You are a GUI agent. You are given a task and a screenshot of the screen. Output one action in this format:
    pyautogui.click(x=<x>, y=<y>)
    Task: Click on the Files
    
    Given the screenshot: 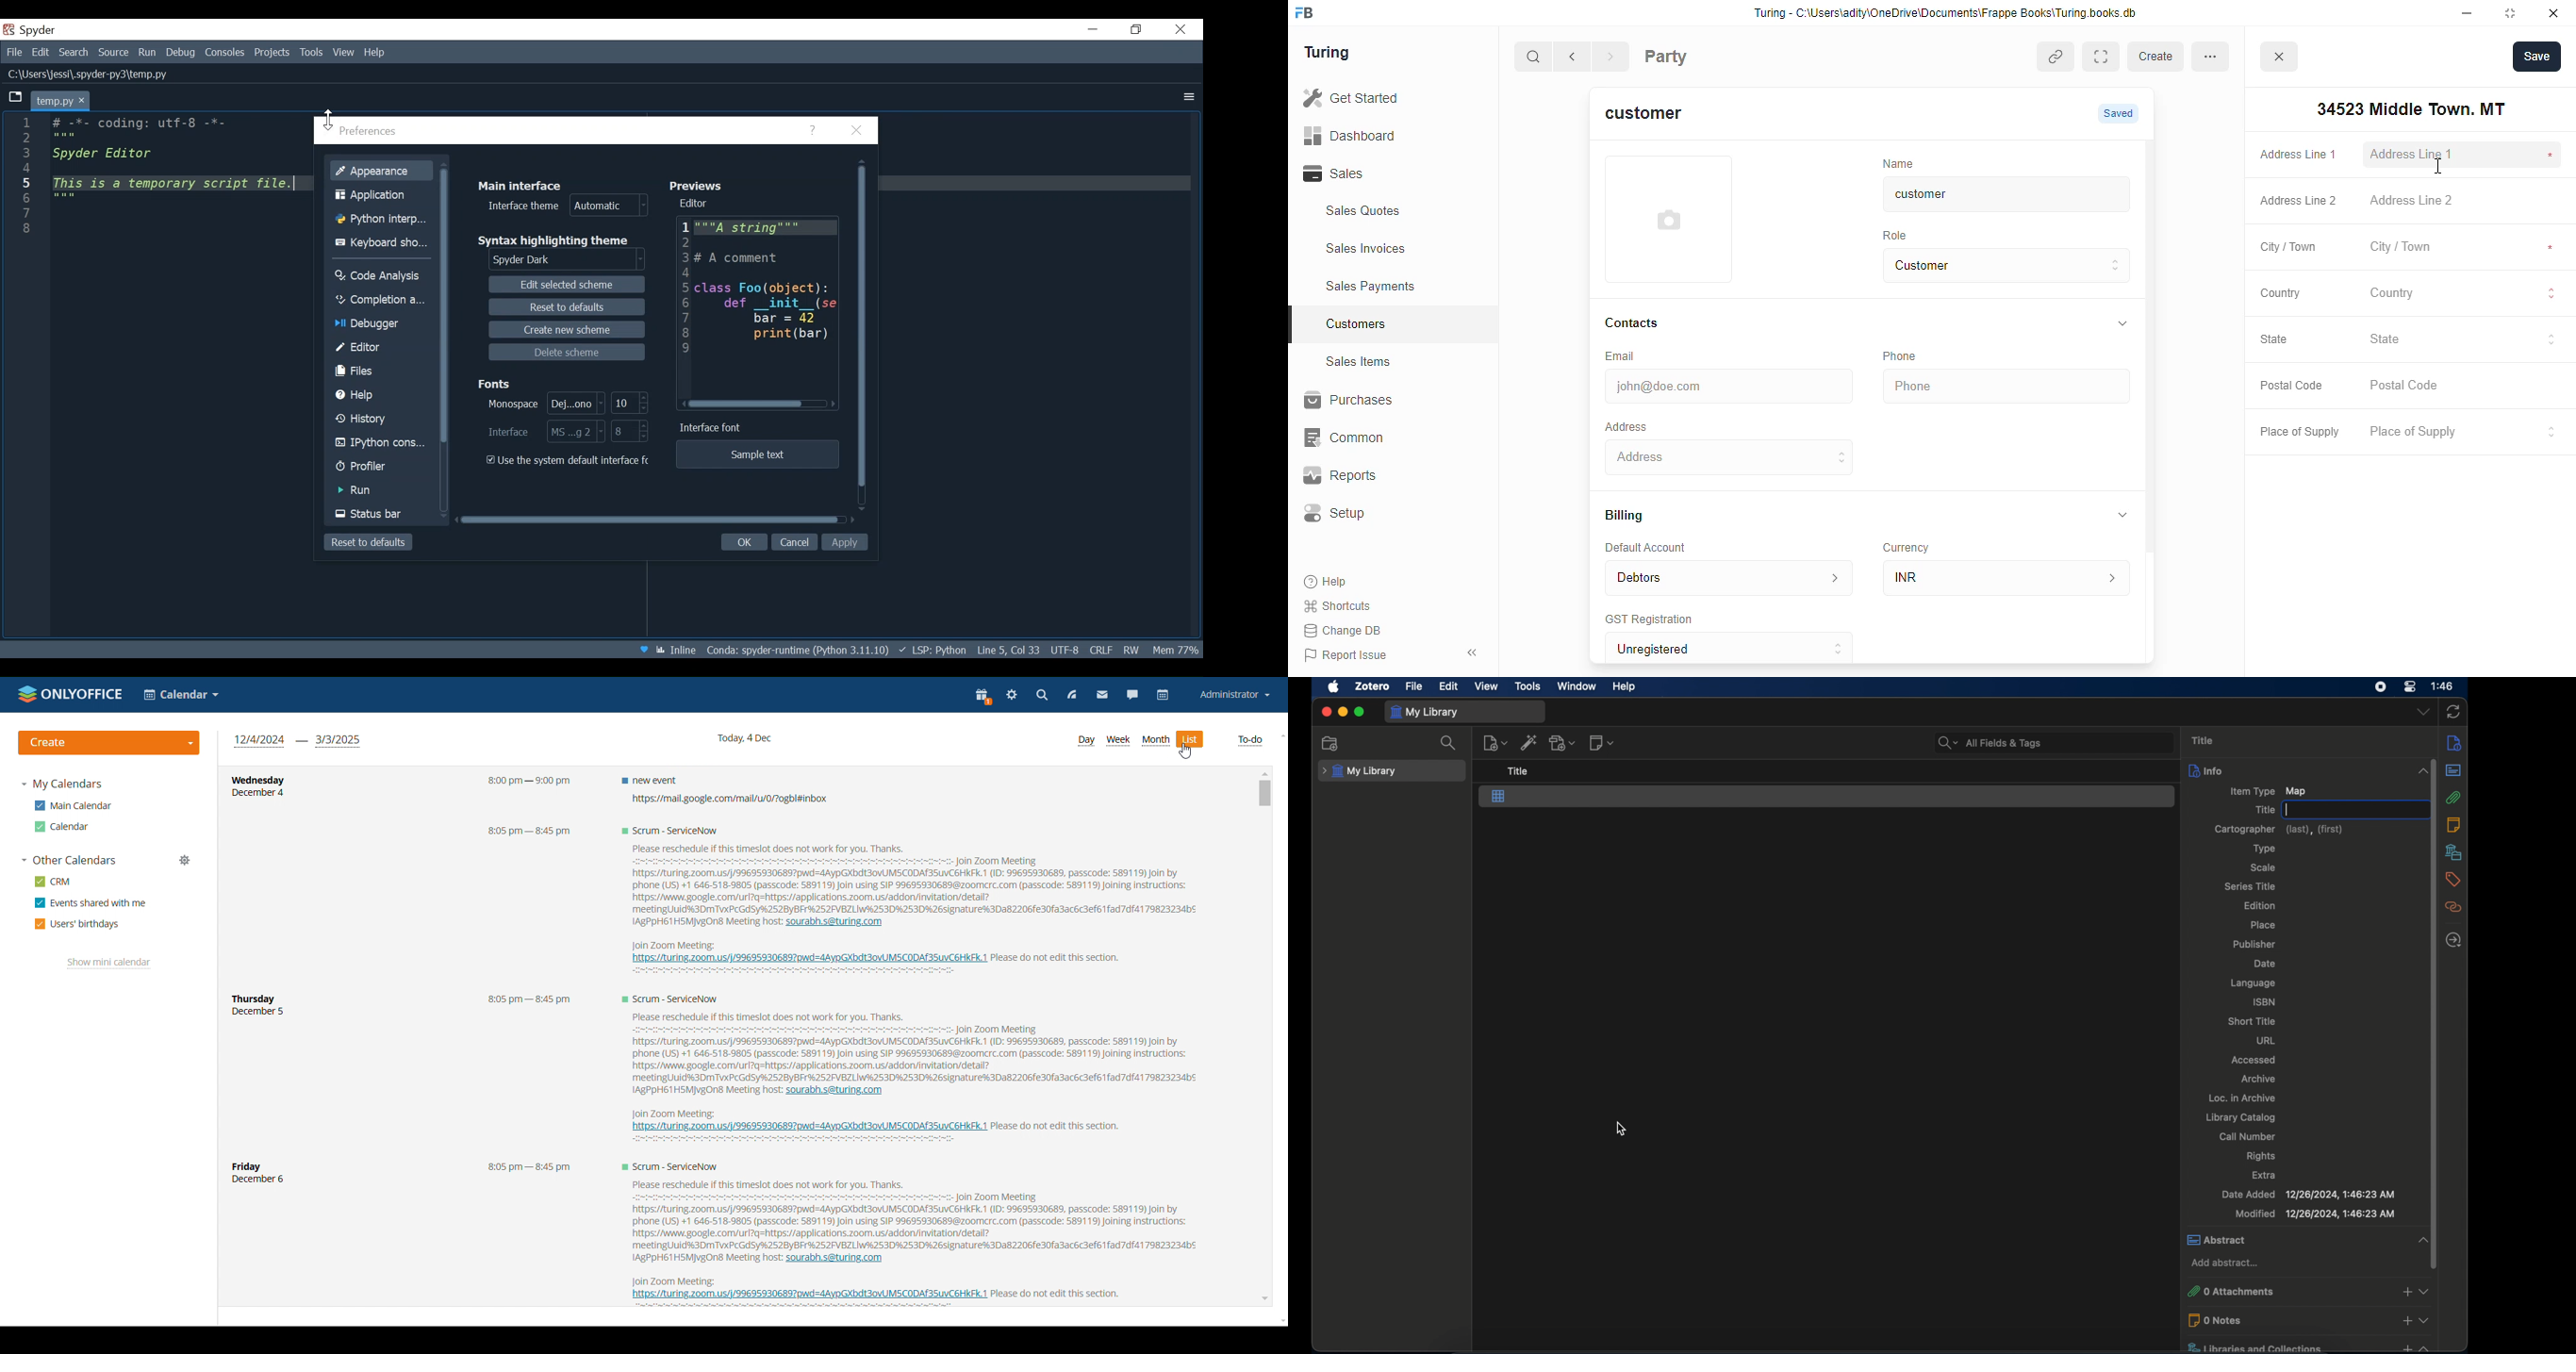 What is the action you would take?
    pyautogui.click(x=381, y=371)
    